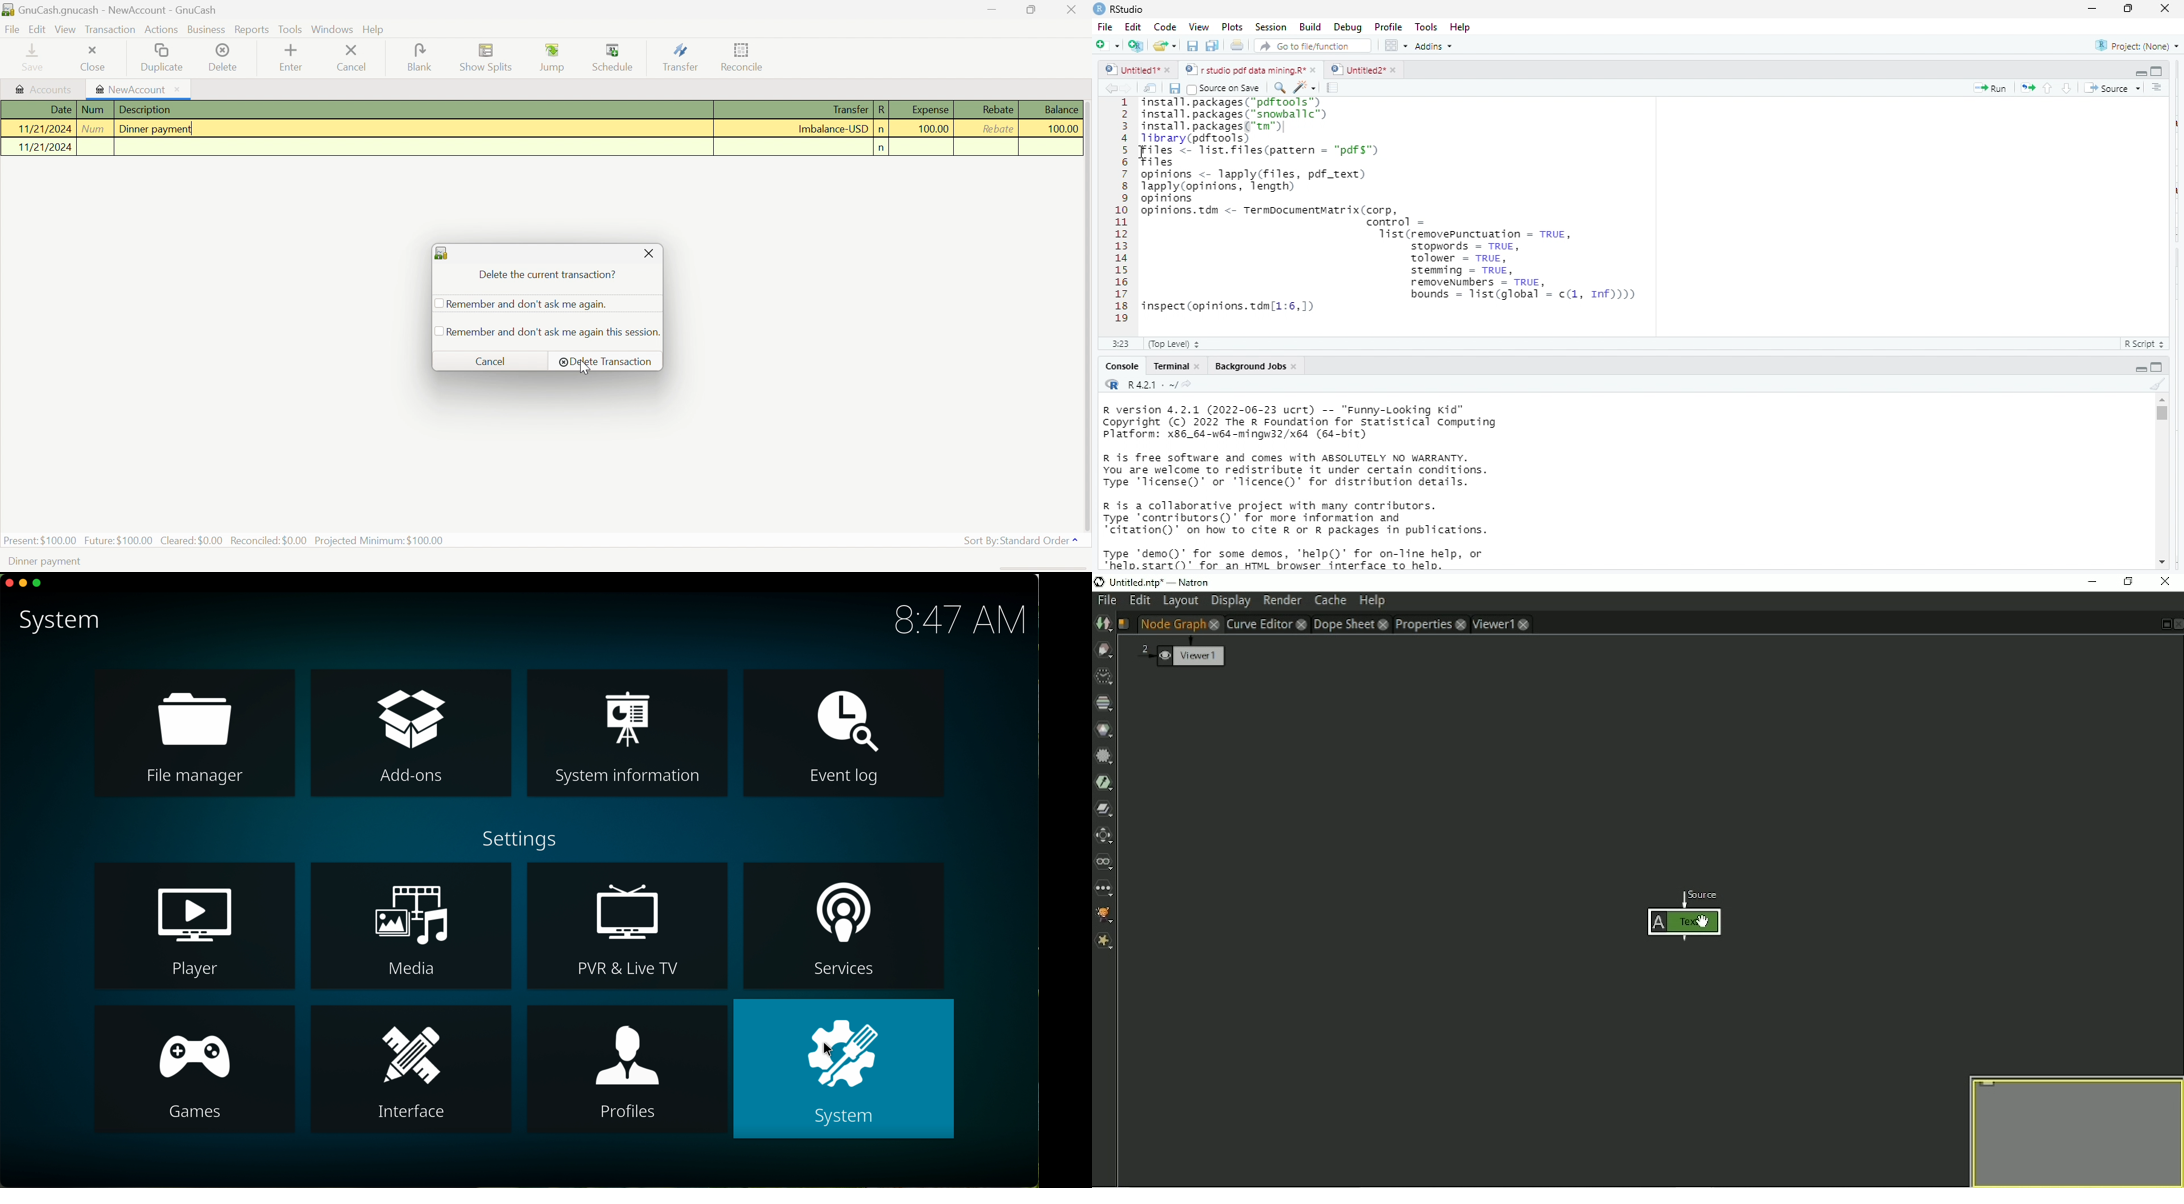 The height and width of the screenshot is (1204, 2184). What do you see at coordinates (844, 732) in the screenshot?
I see `event log` at bounding box center [844, 732].